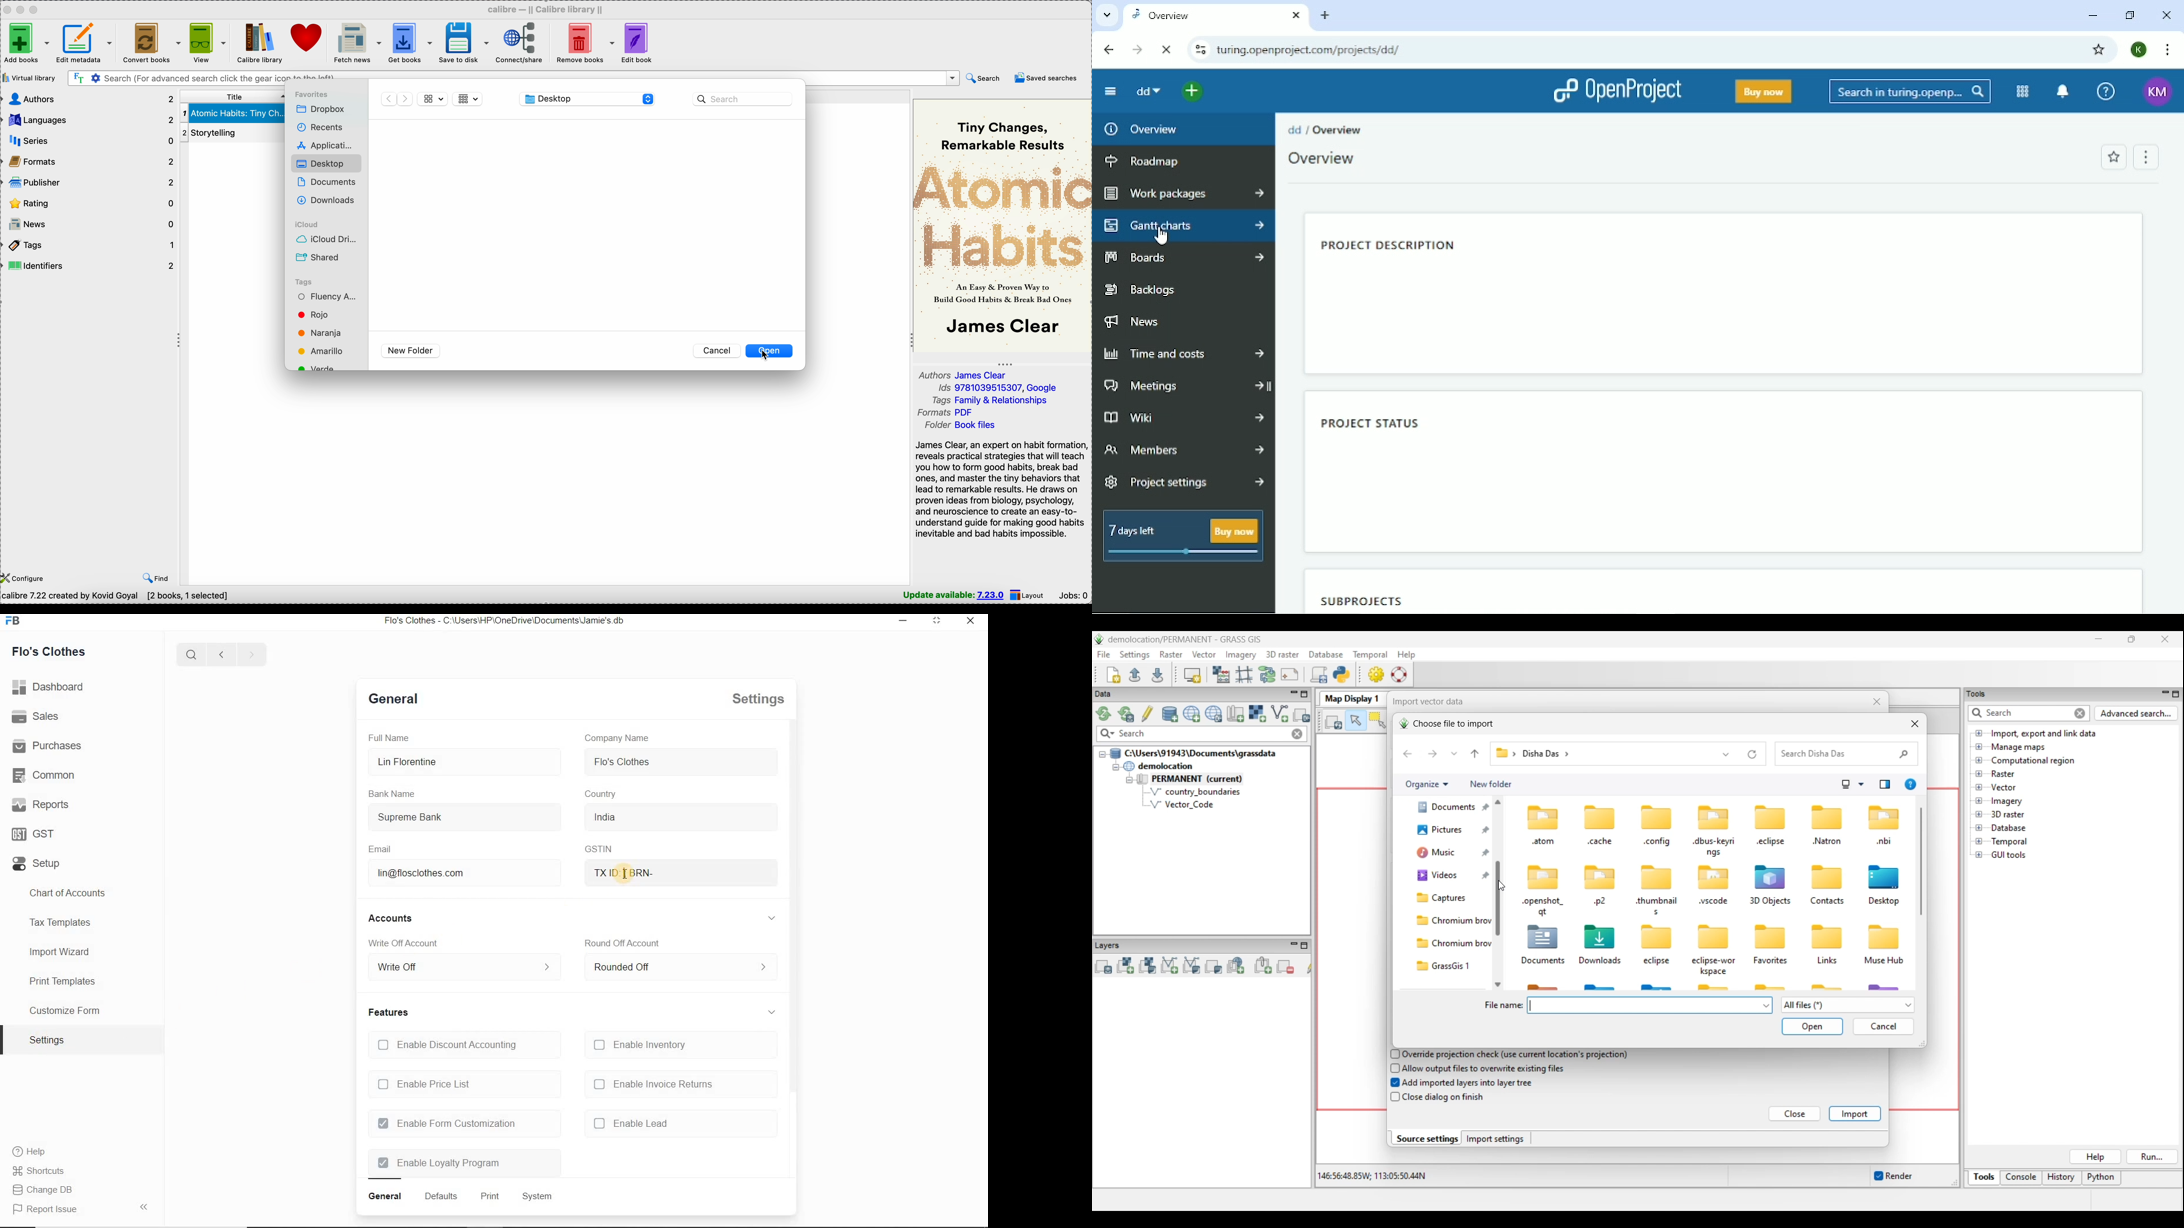 This screenshot has height=1232, width=2184. What do you see at coordinates (44, 805) in the screenshot?
I see `Reports` at bounding box center [44, 805].